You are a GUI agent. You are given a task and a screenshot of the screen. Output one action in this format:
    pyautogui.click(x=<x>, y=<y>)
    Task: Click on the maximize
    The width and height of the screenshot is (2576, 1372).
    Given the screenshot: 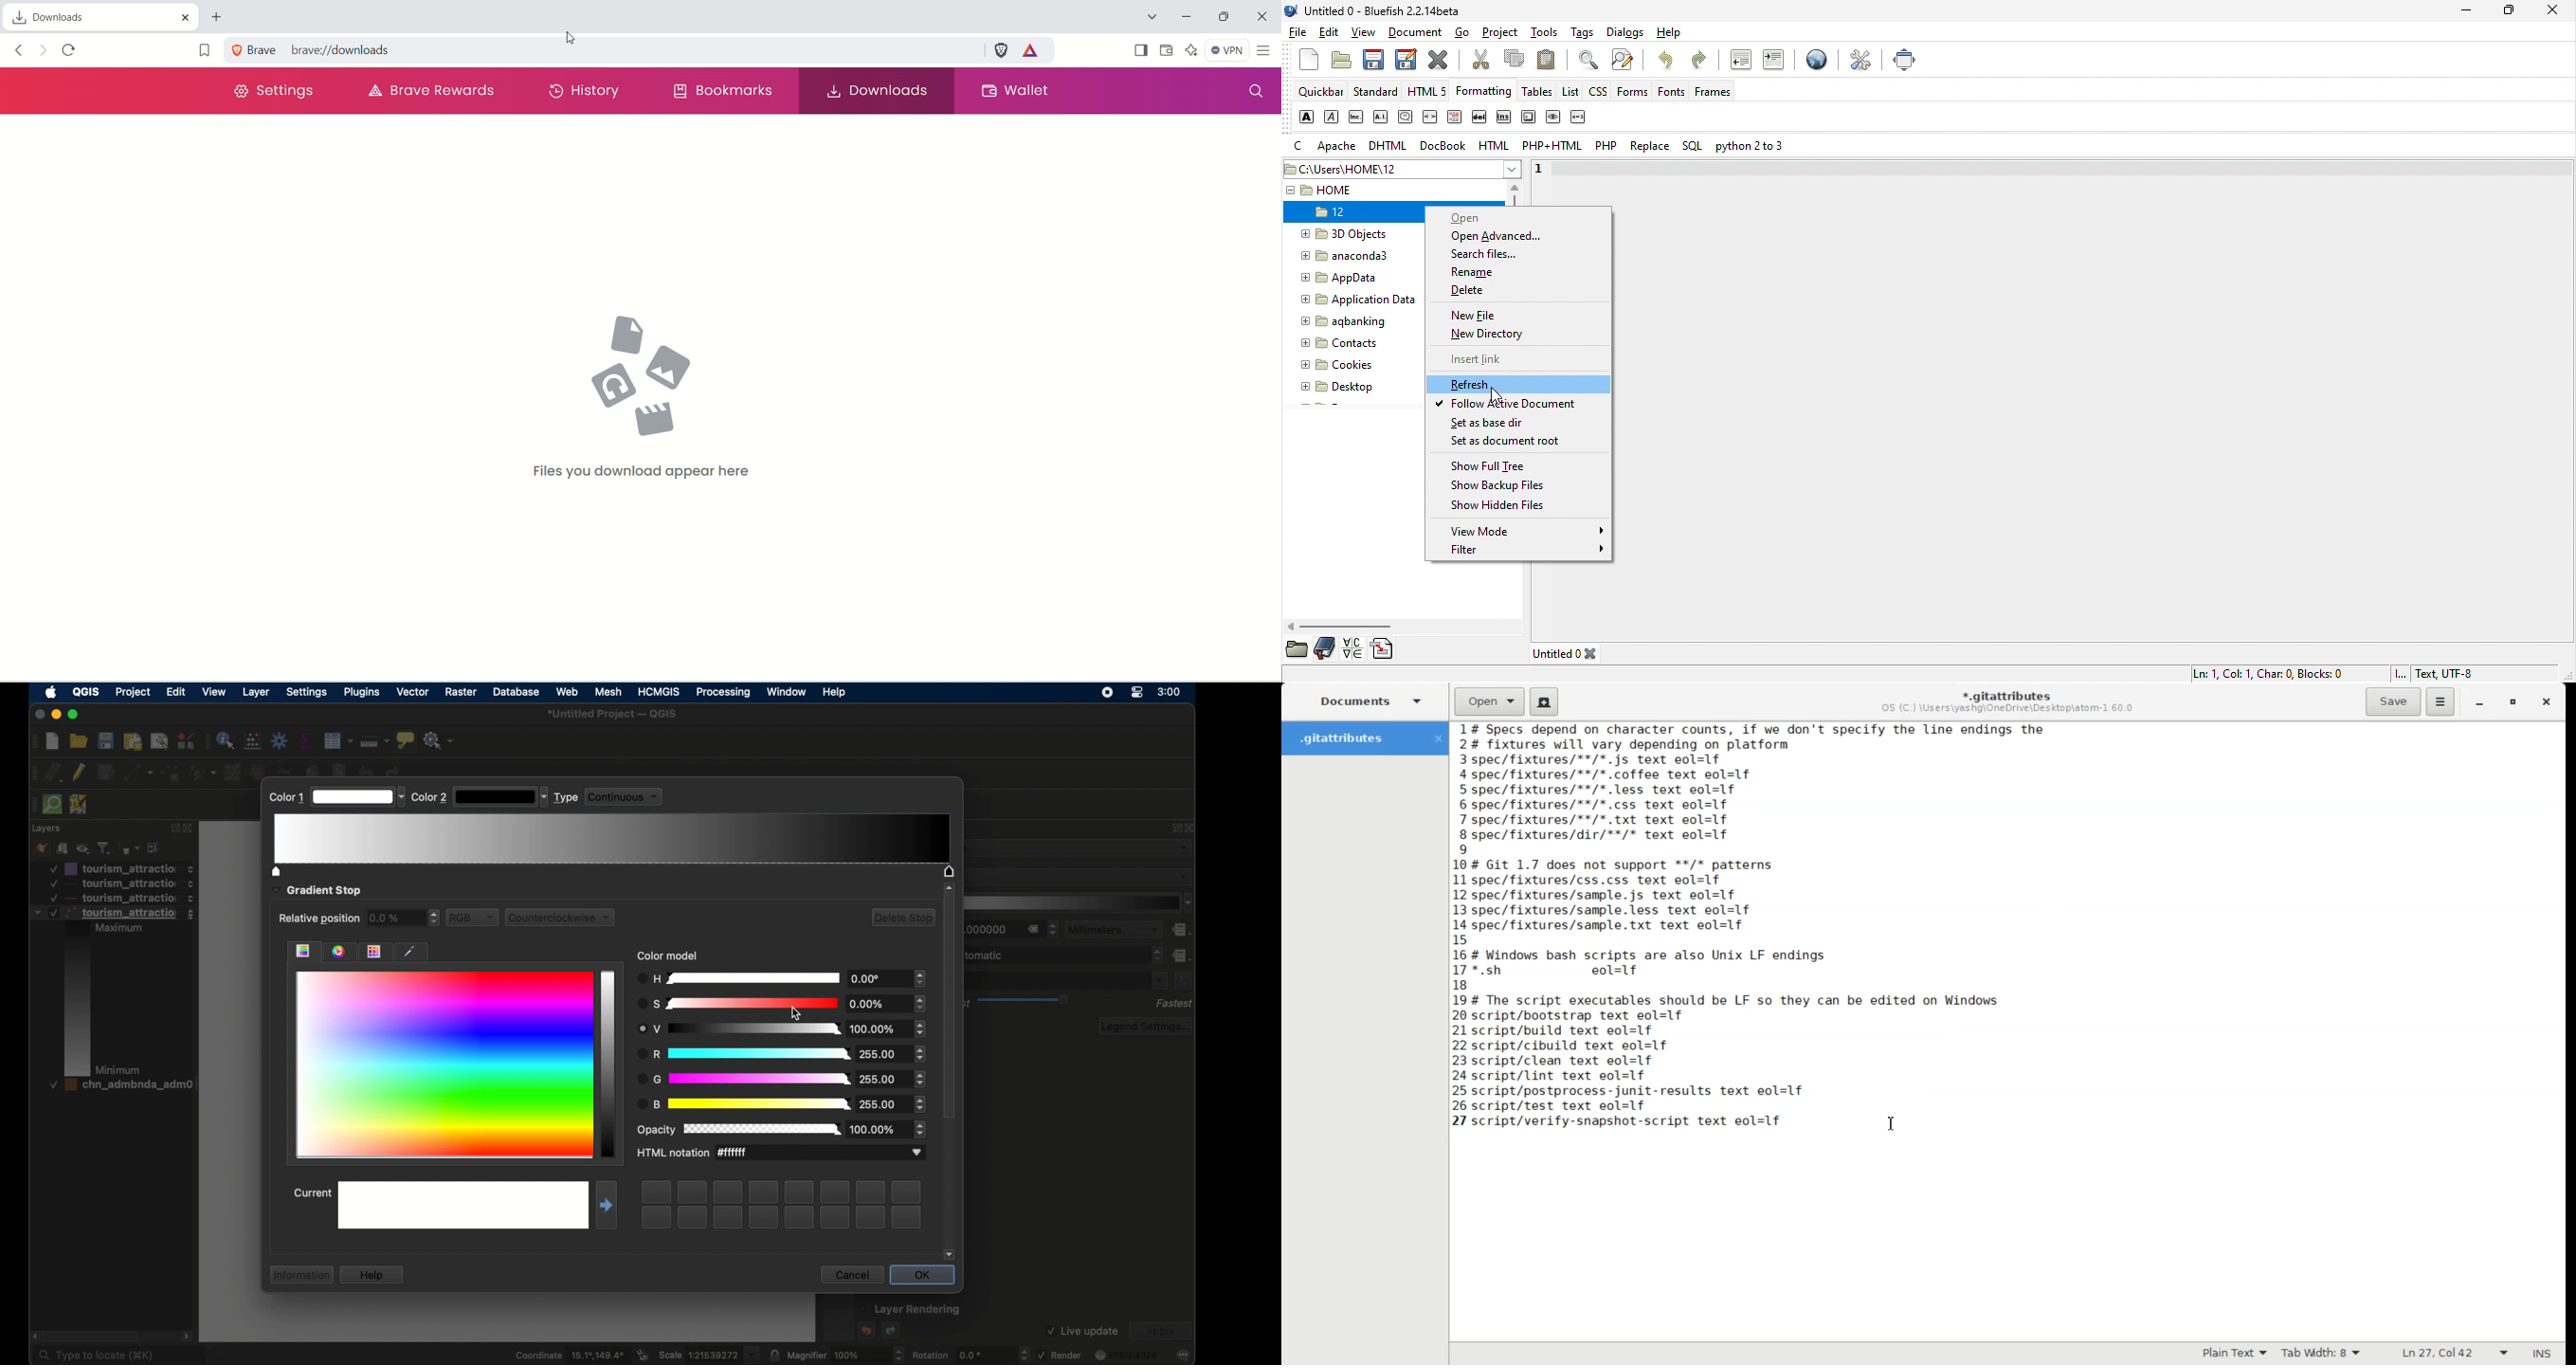 What is the action you would take?
    pyautogui.click(x=2504, y=13)
    